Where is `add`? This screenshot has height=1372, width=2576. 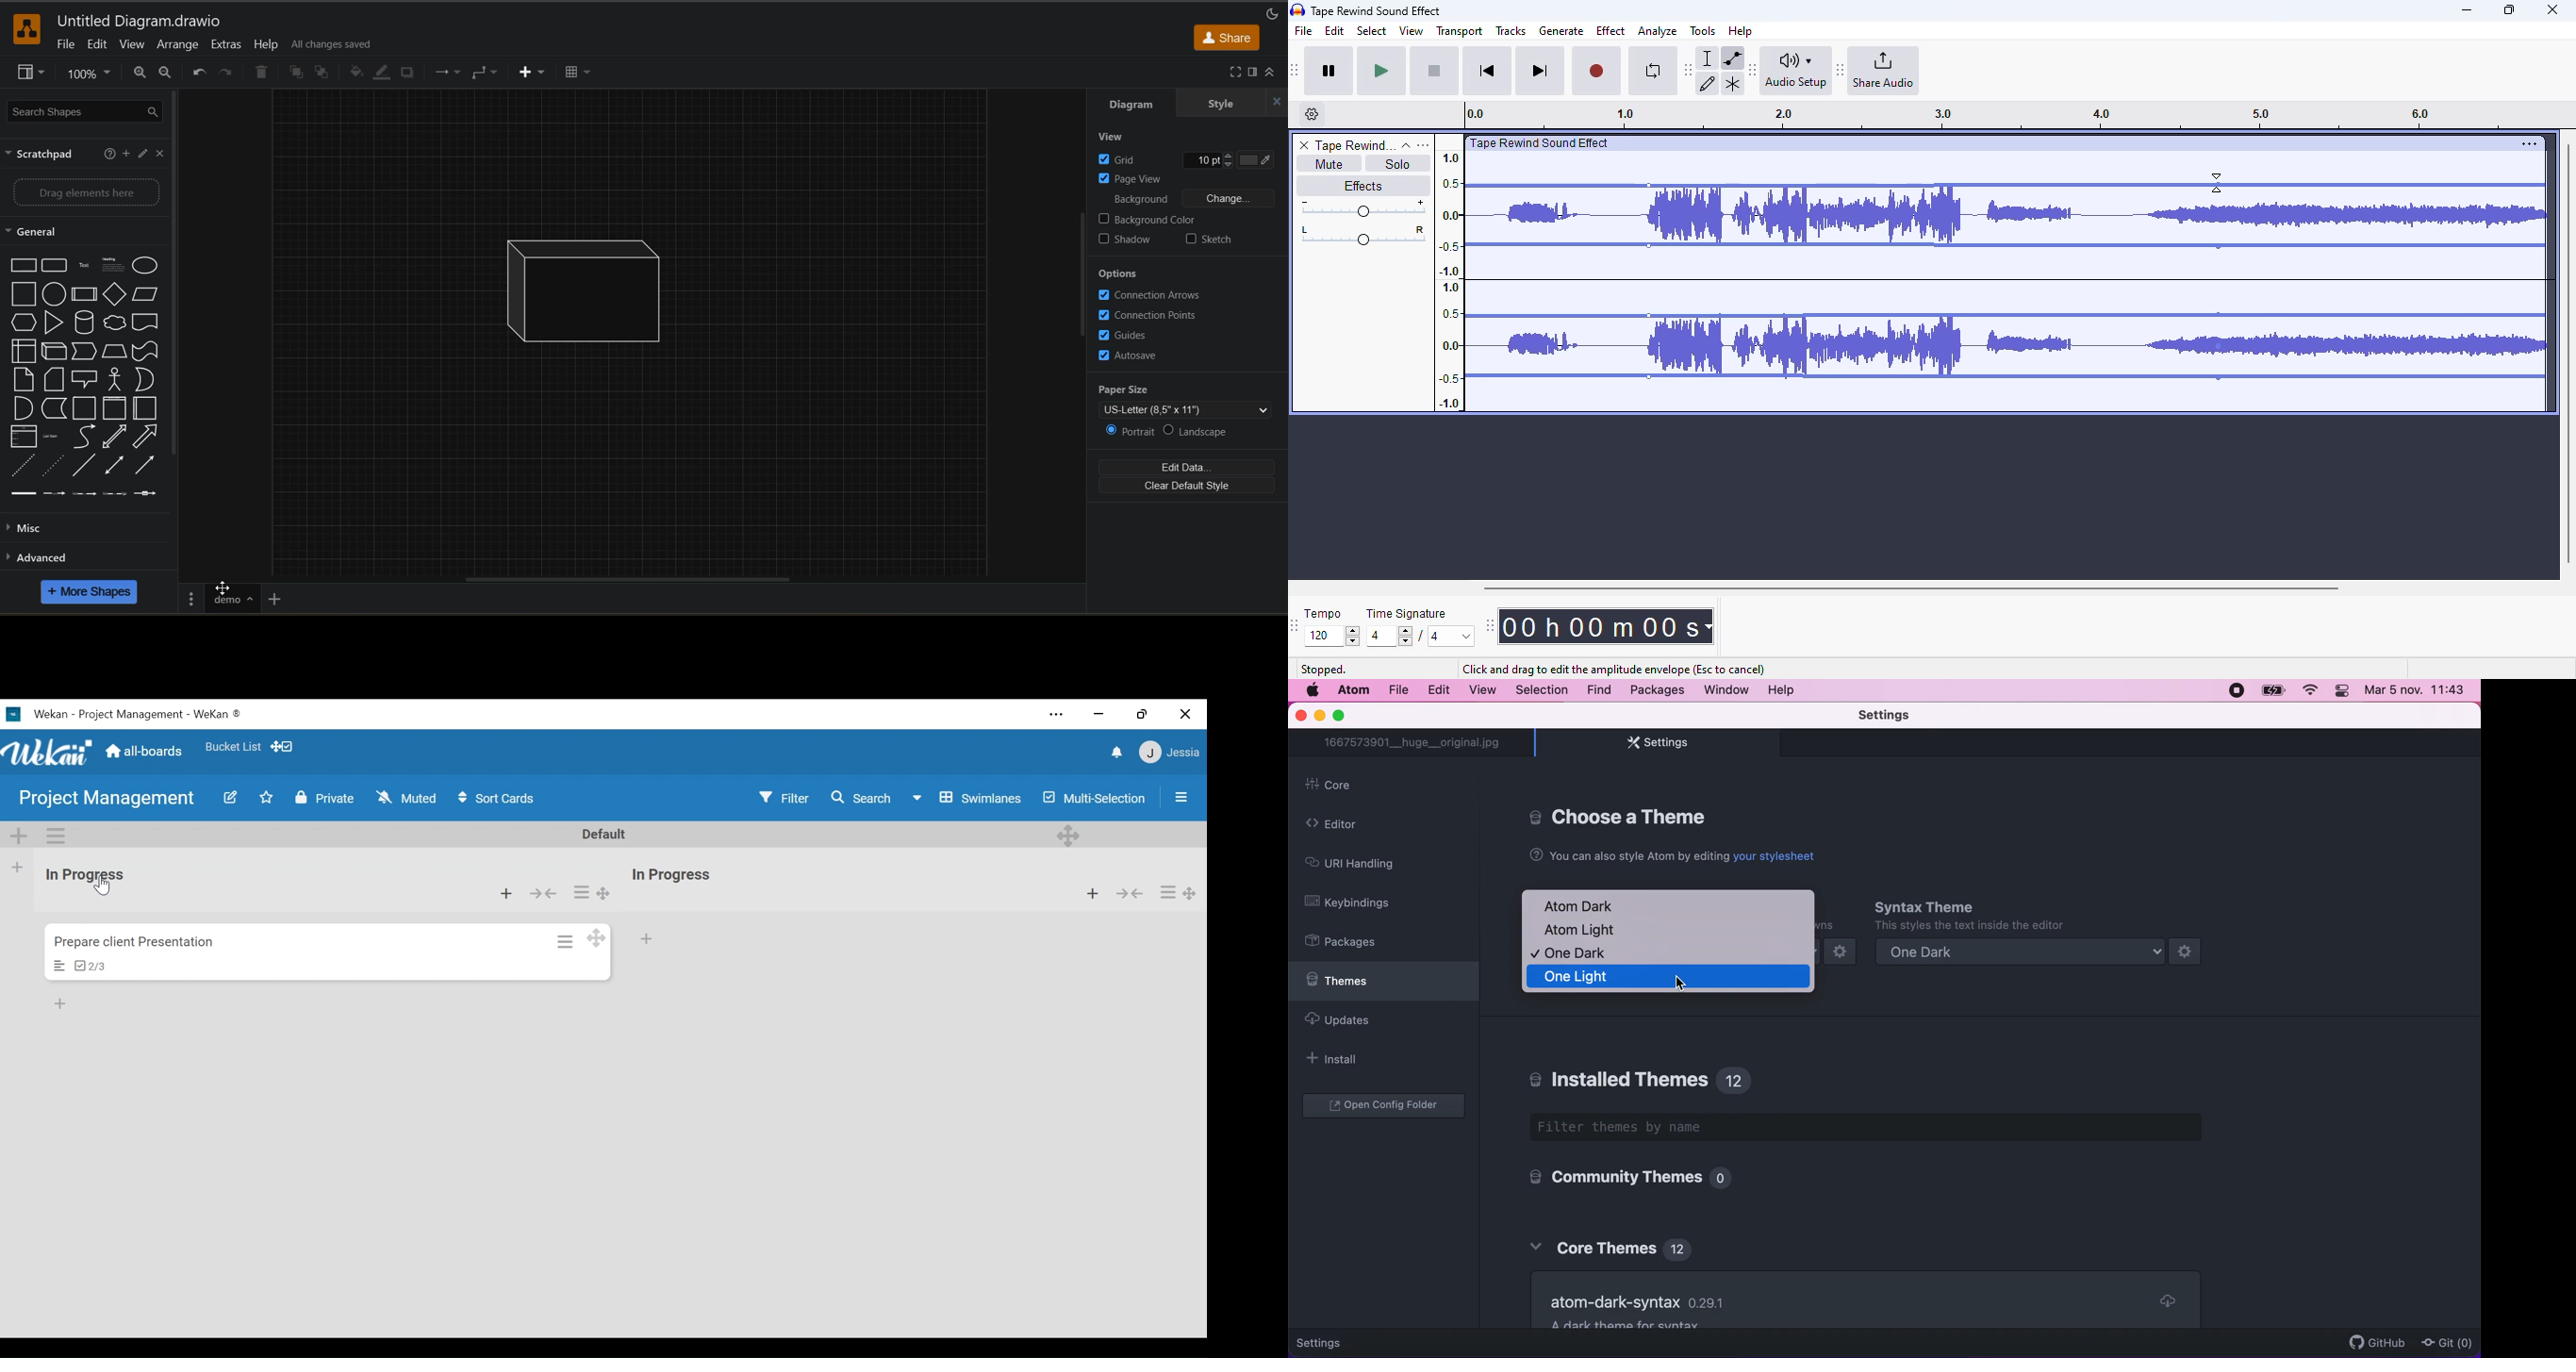 add is located at coordinates (124, 154).